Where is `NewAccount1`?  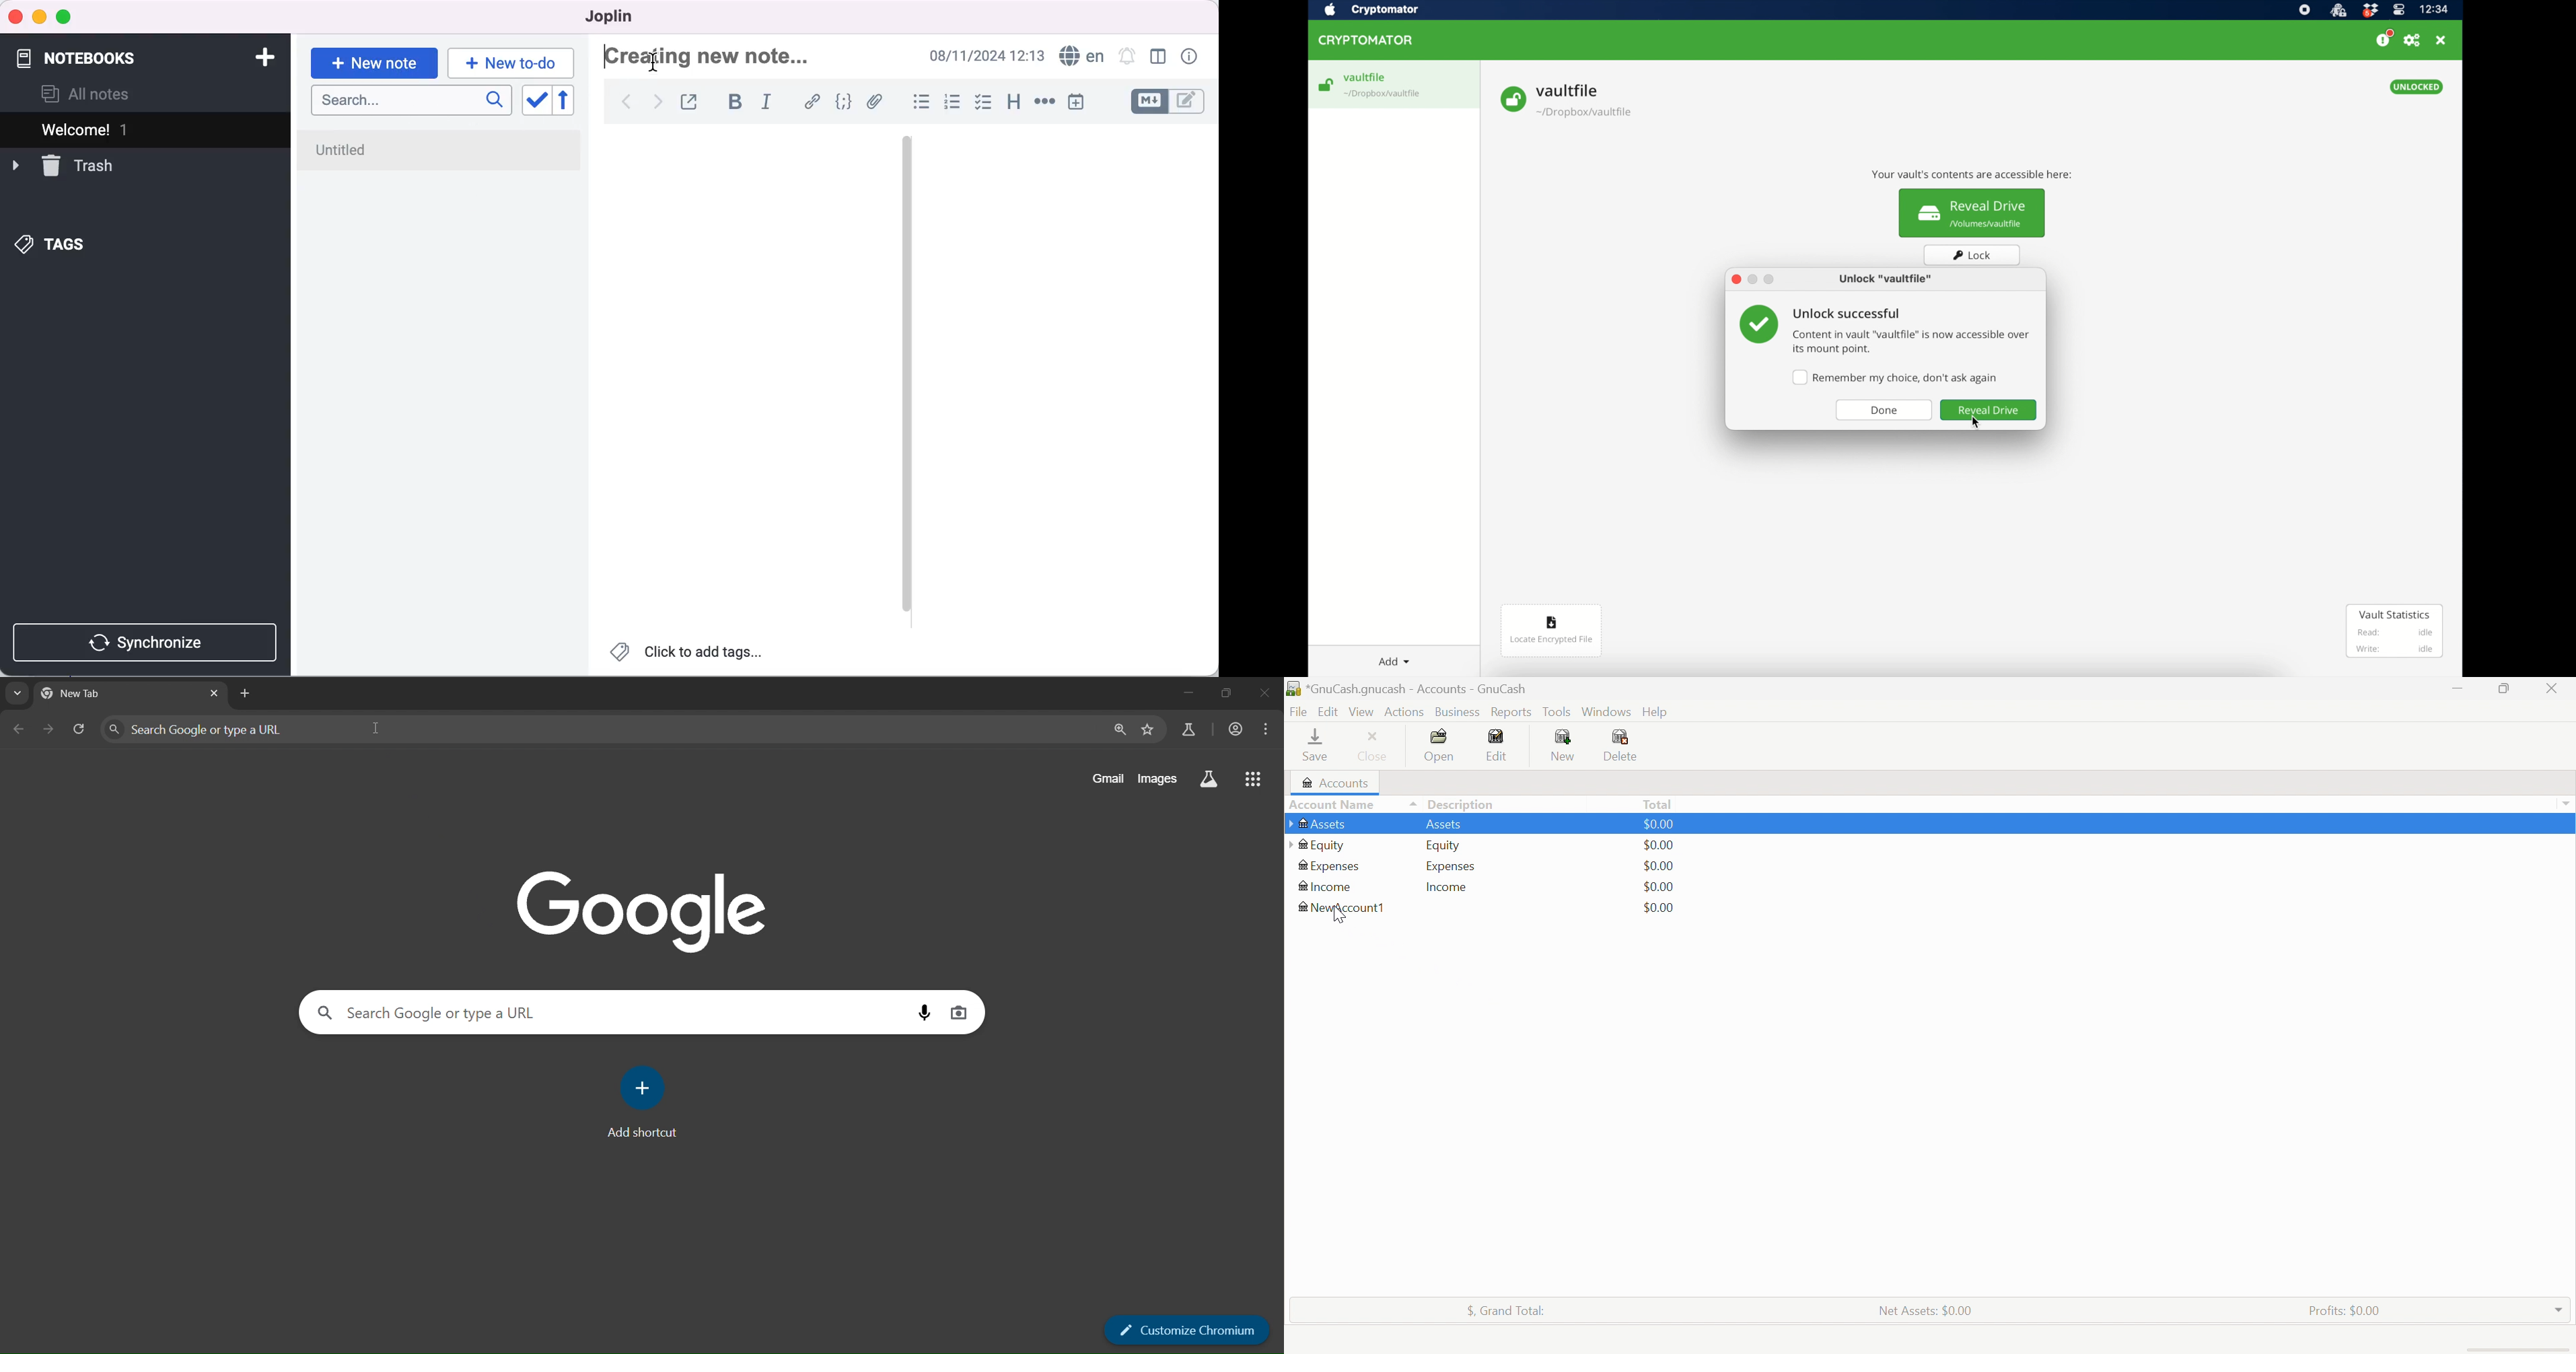 NewAccount1 is located at coordinates (1345, 907).